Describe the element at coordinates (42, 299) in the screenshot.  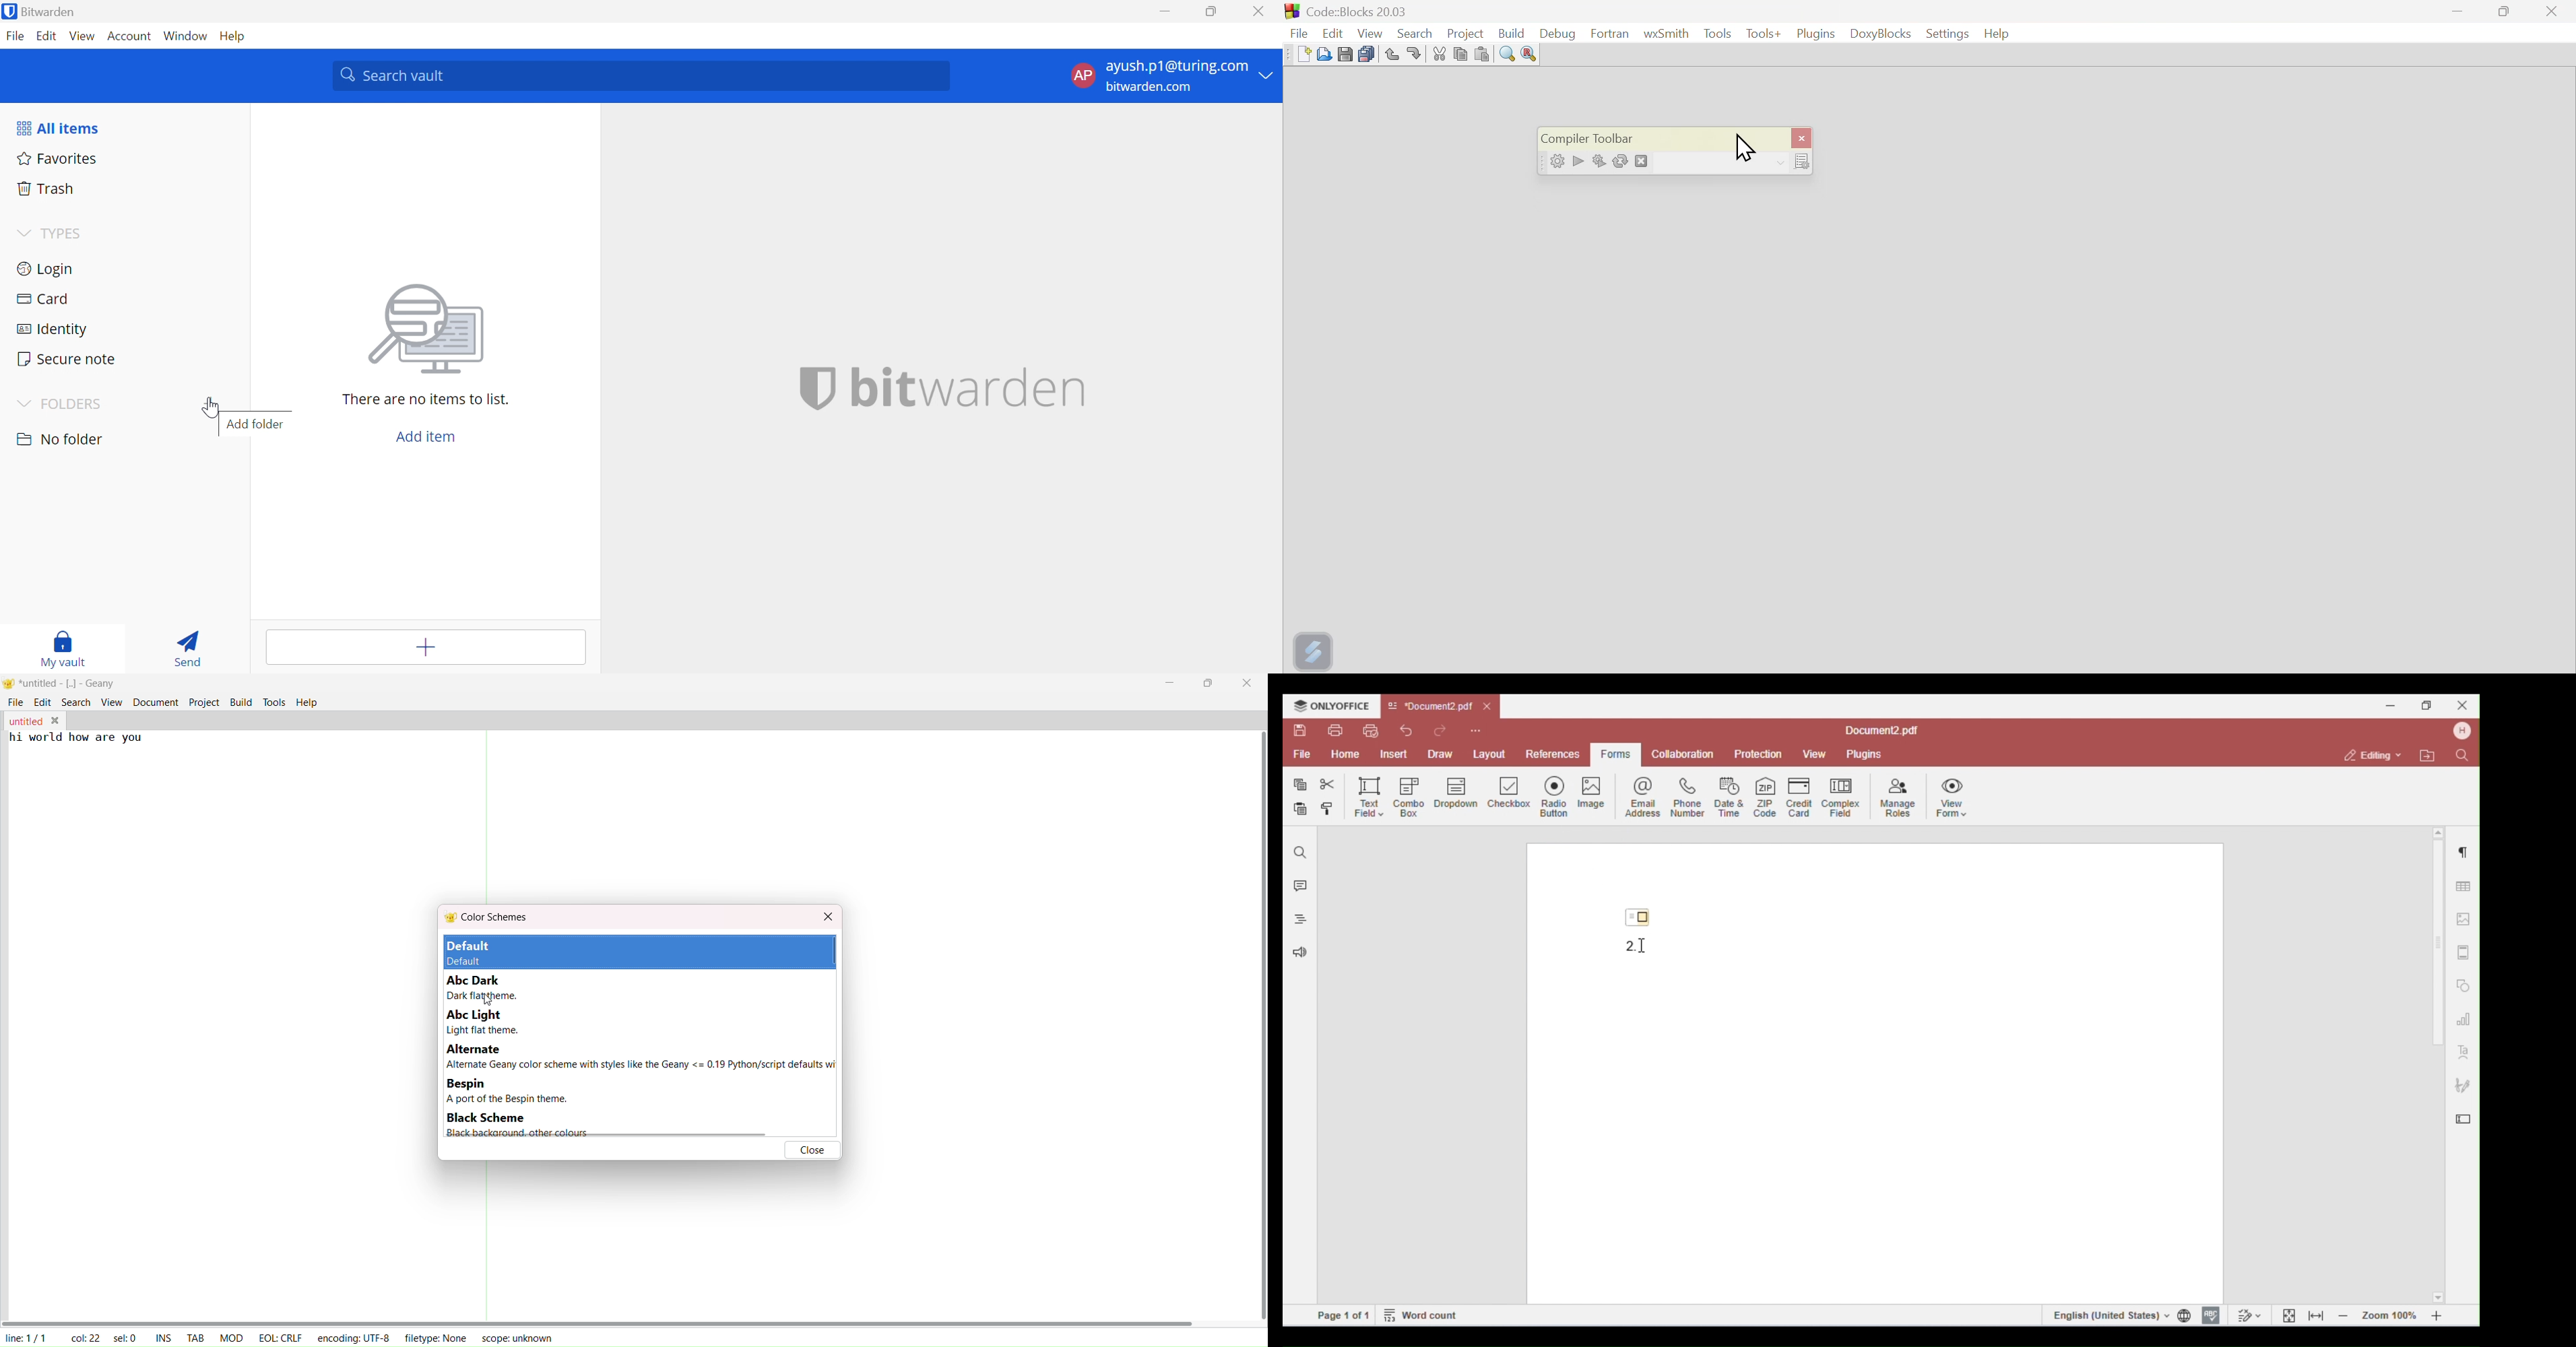
I see `Card` at that location.